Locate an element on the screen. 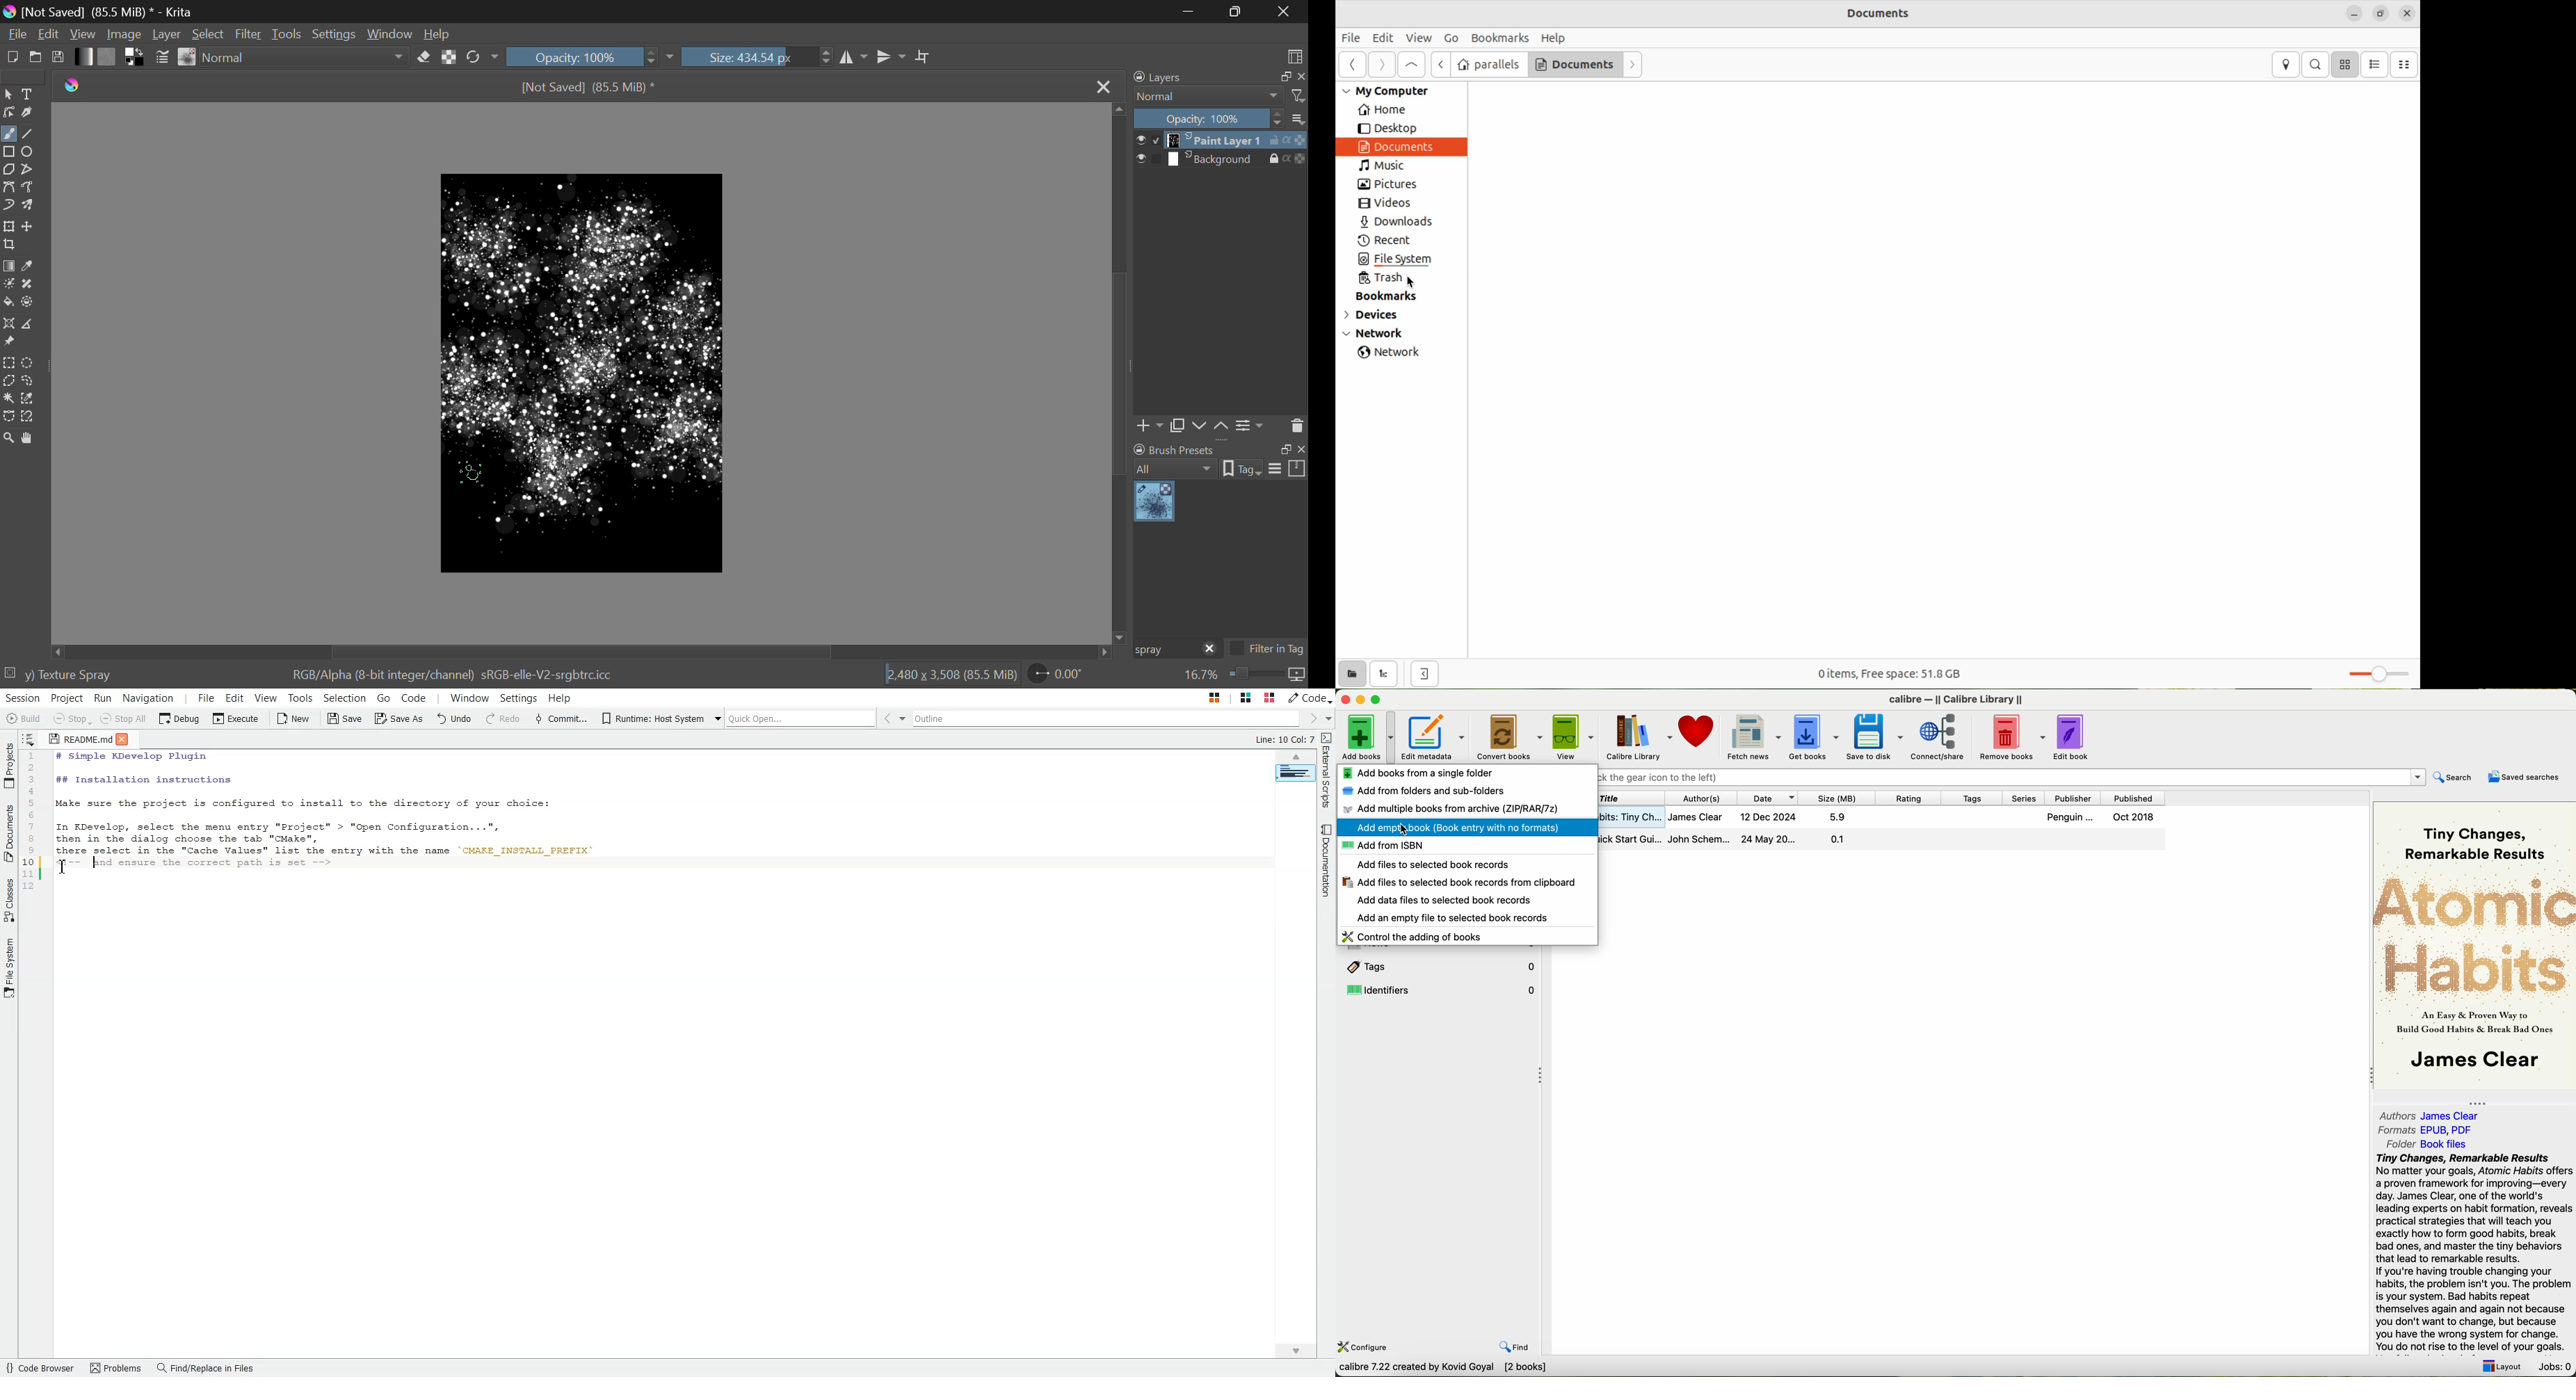 The height and width of the screenshot is (1400, 2576). Crop is located at coordinates (925, 57).